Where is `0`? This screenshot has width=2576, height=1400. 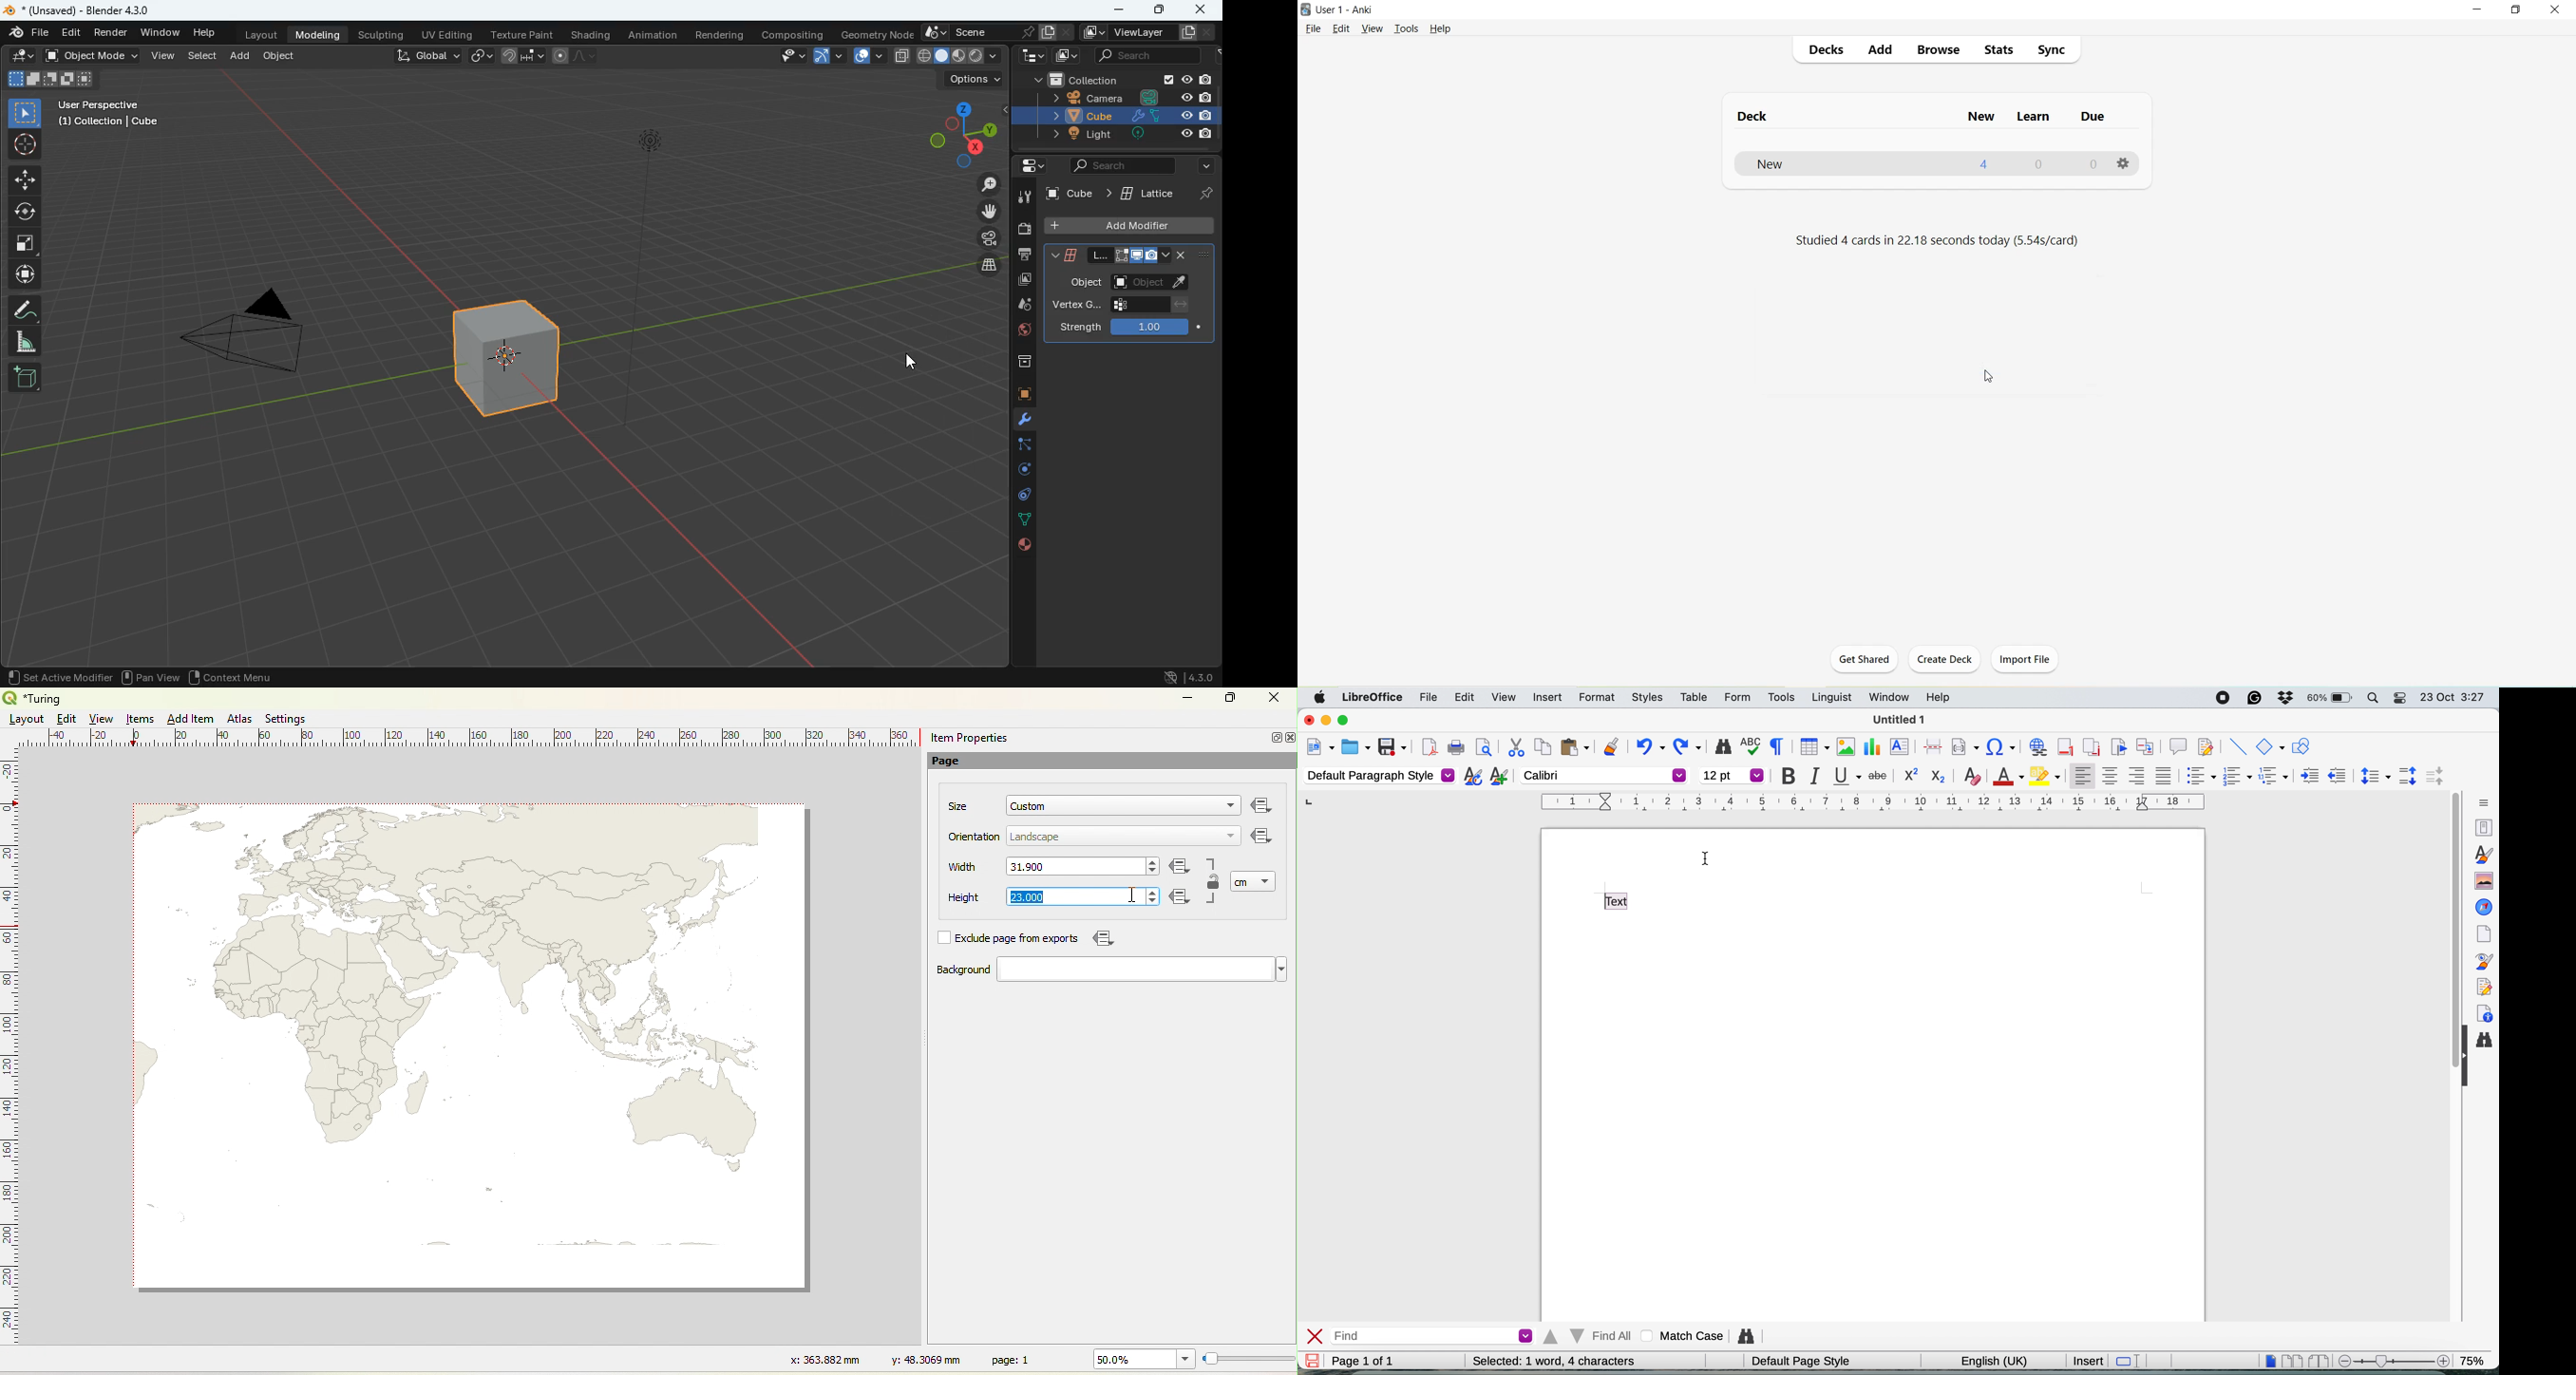
0 is located at coordinates (2040, 165).